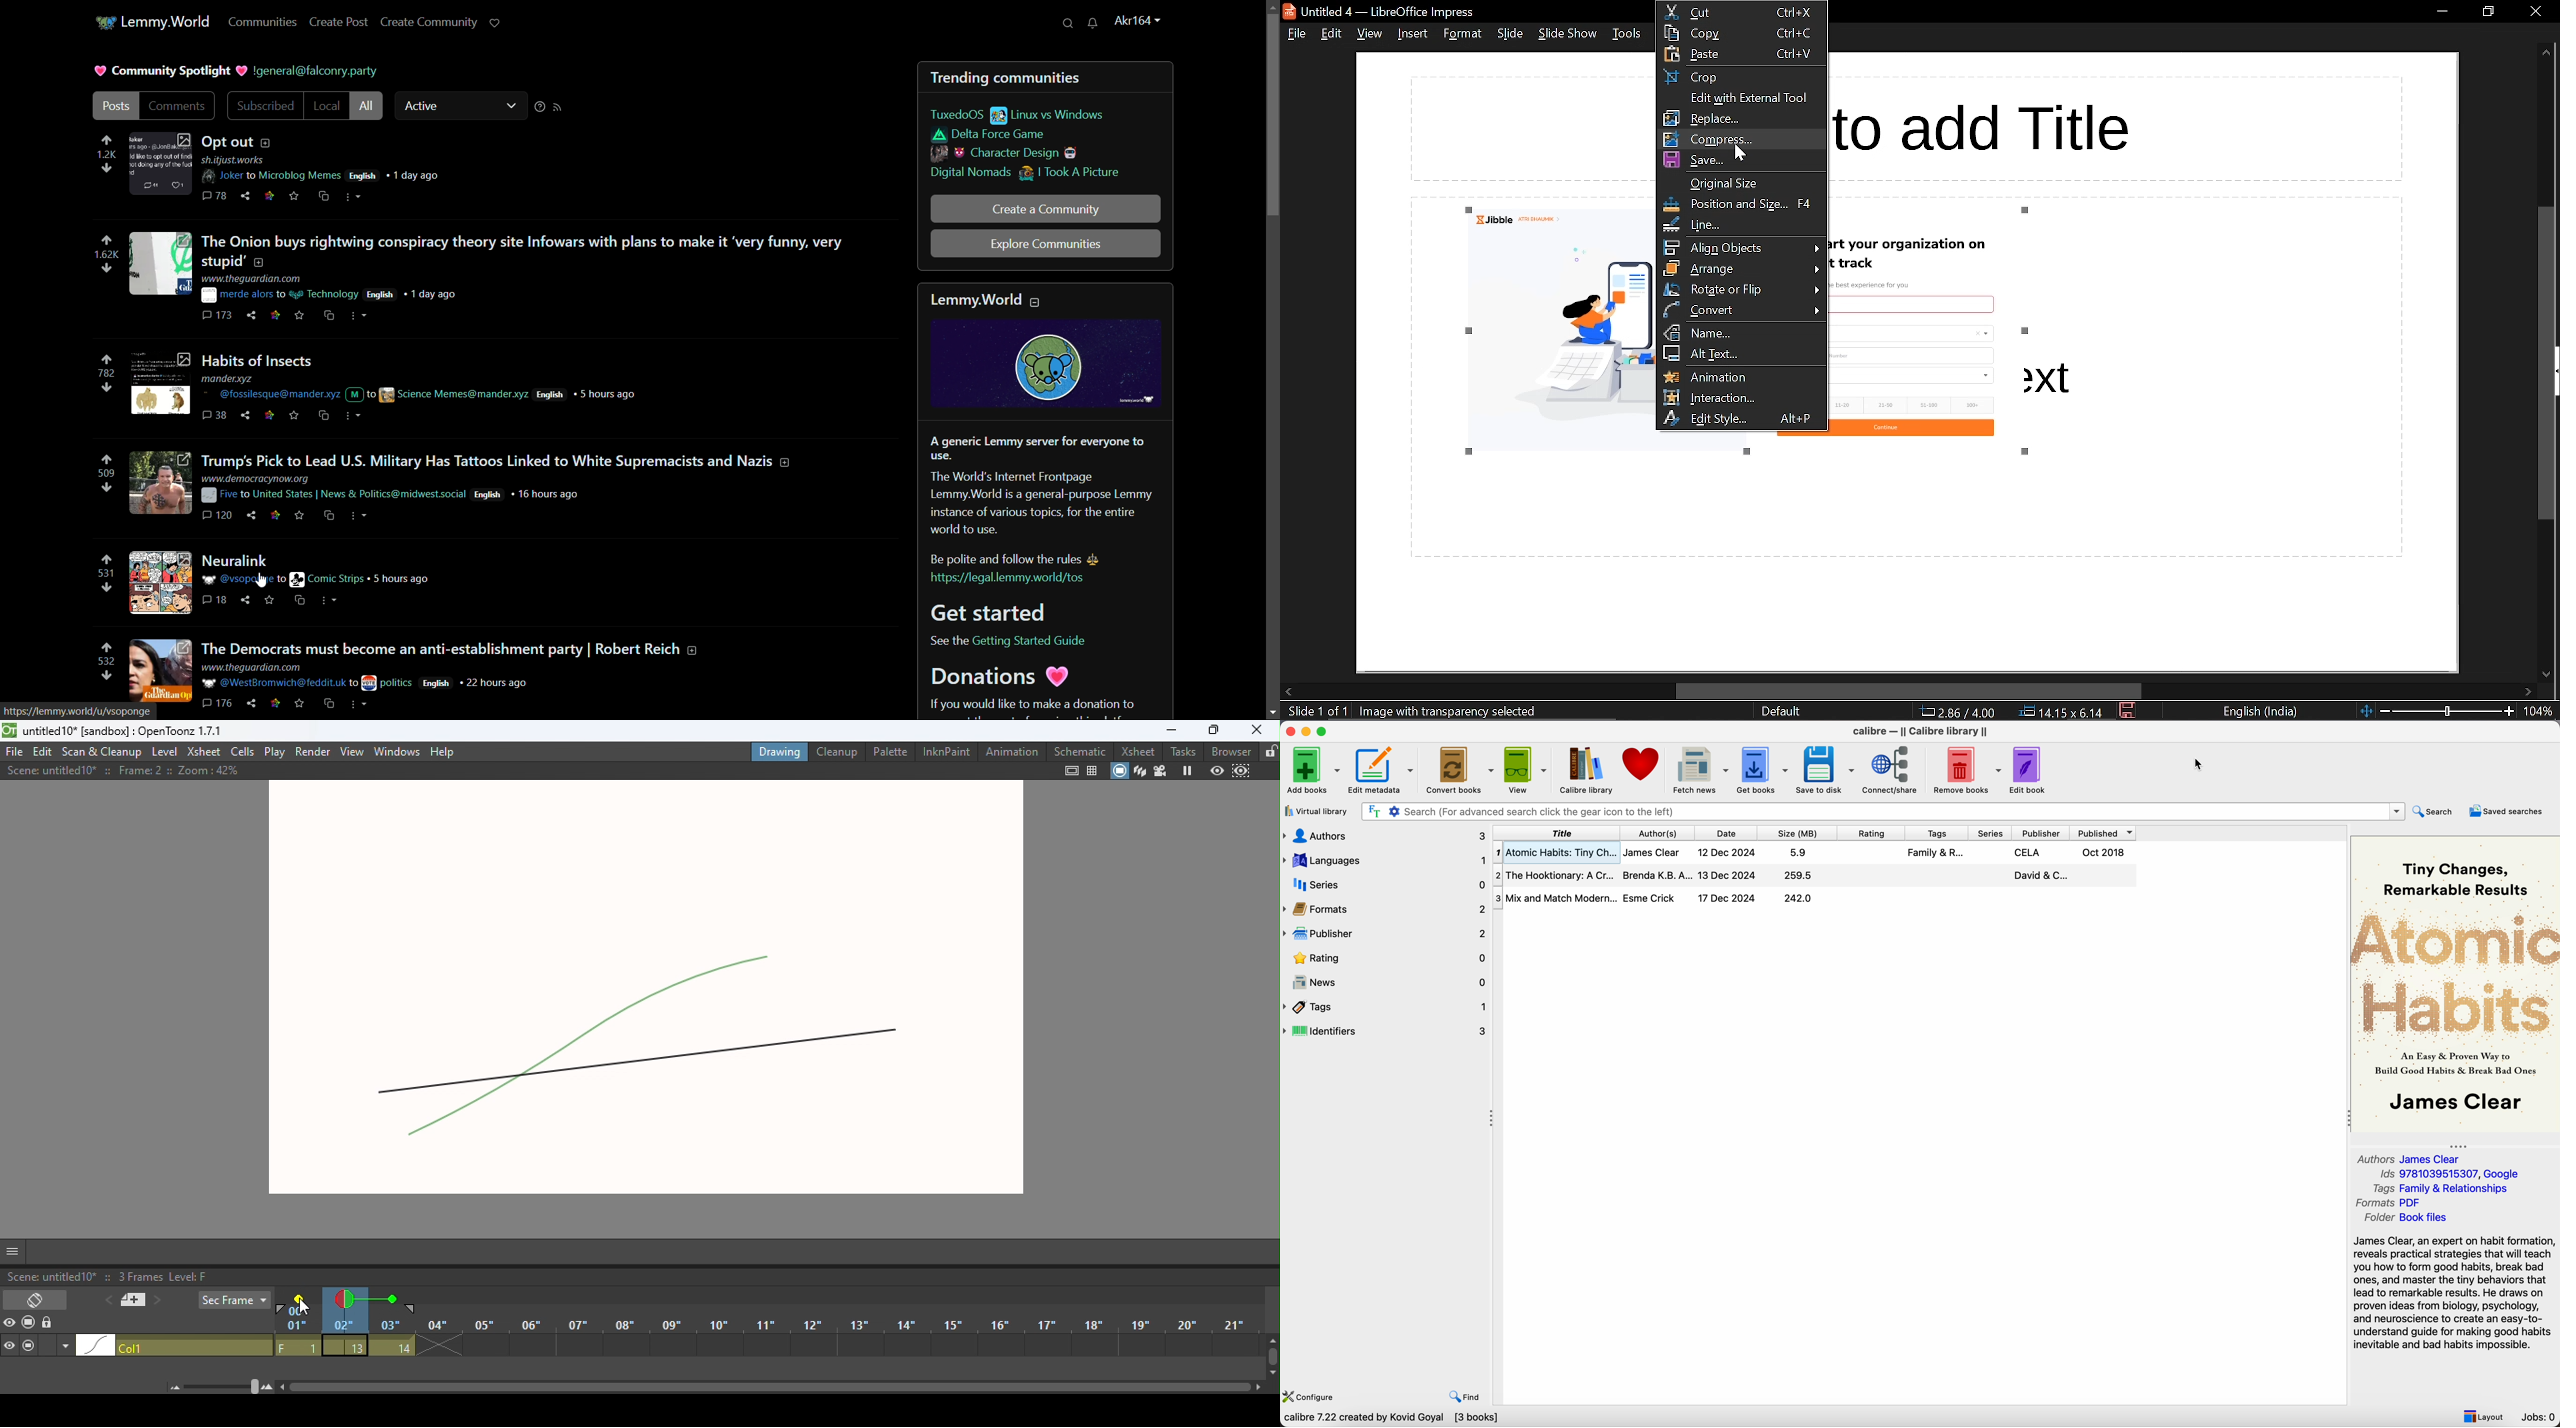 The height and width of the screenshot is (1428, 2576). I want to click on original size, so click(1742, 183).